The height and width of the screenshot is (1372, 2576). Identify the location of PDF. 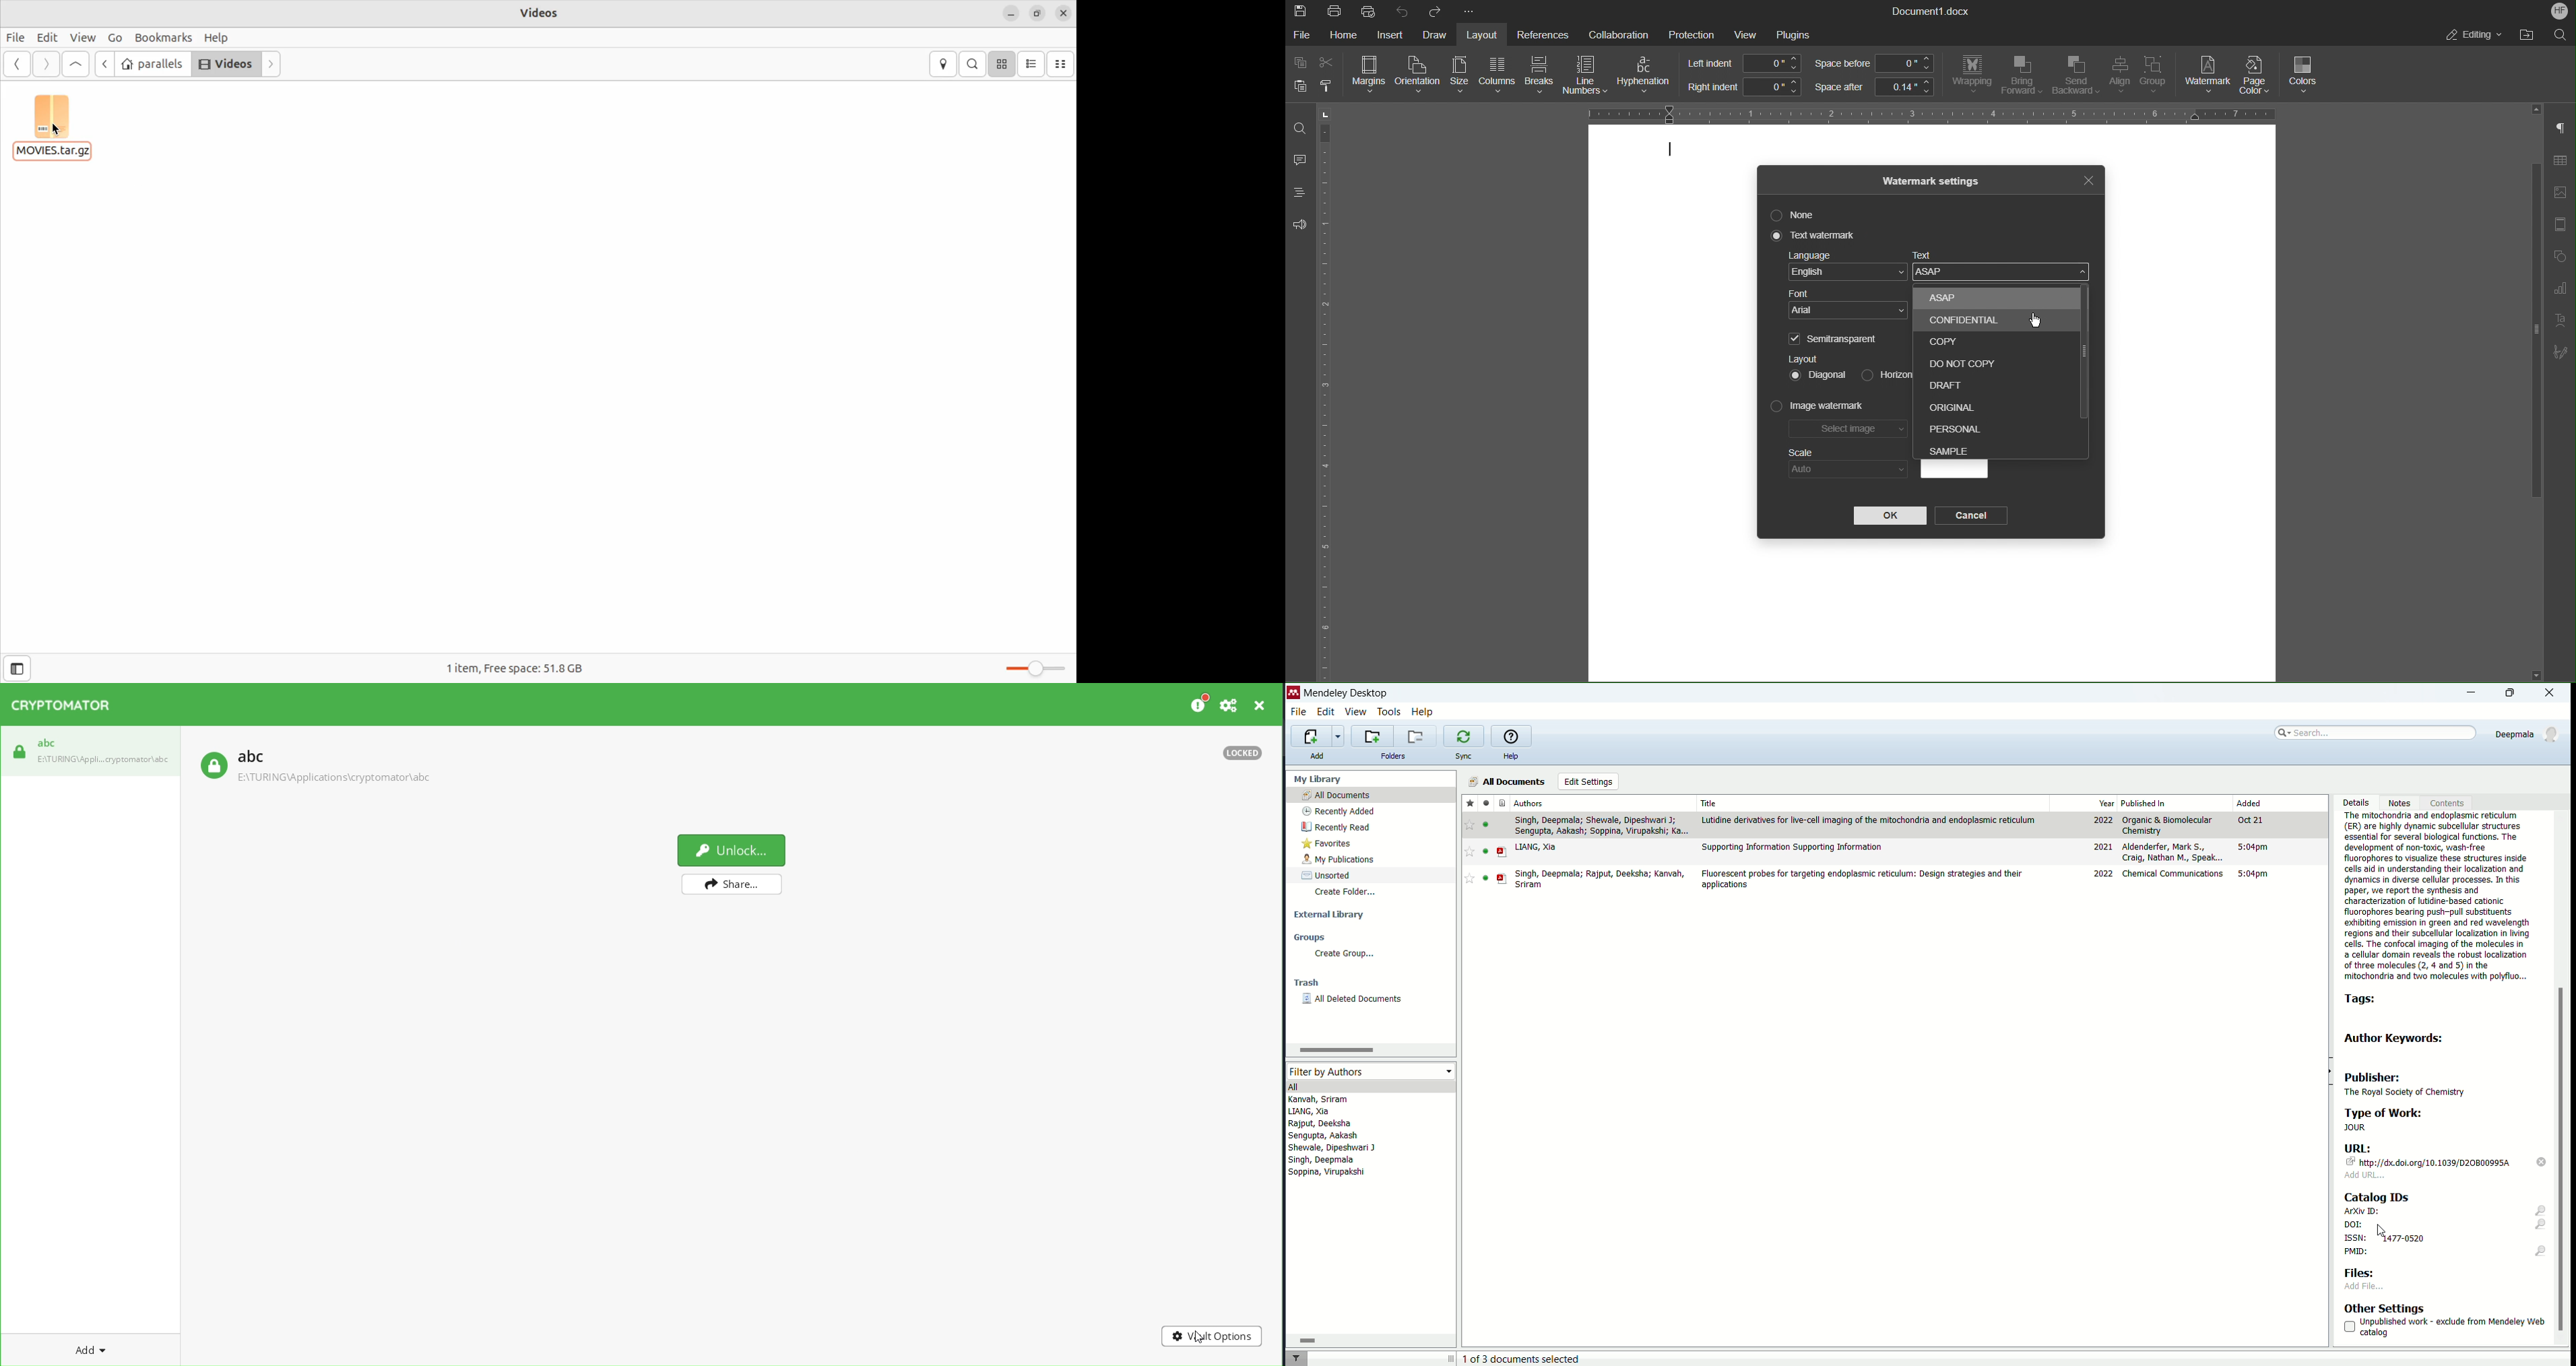
(1502, 879).